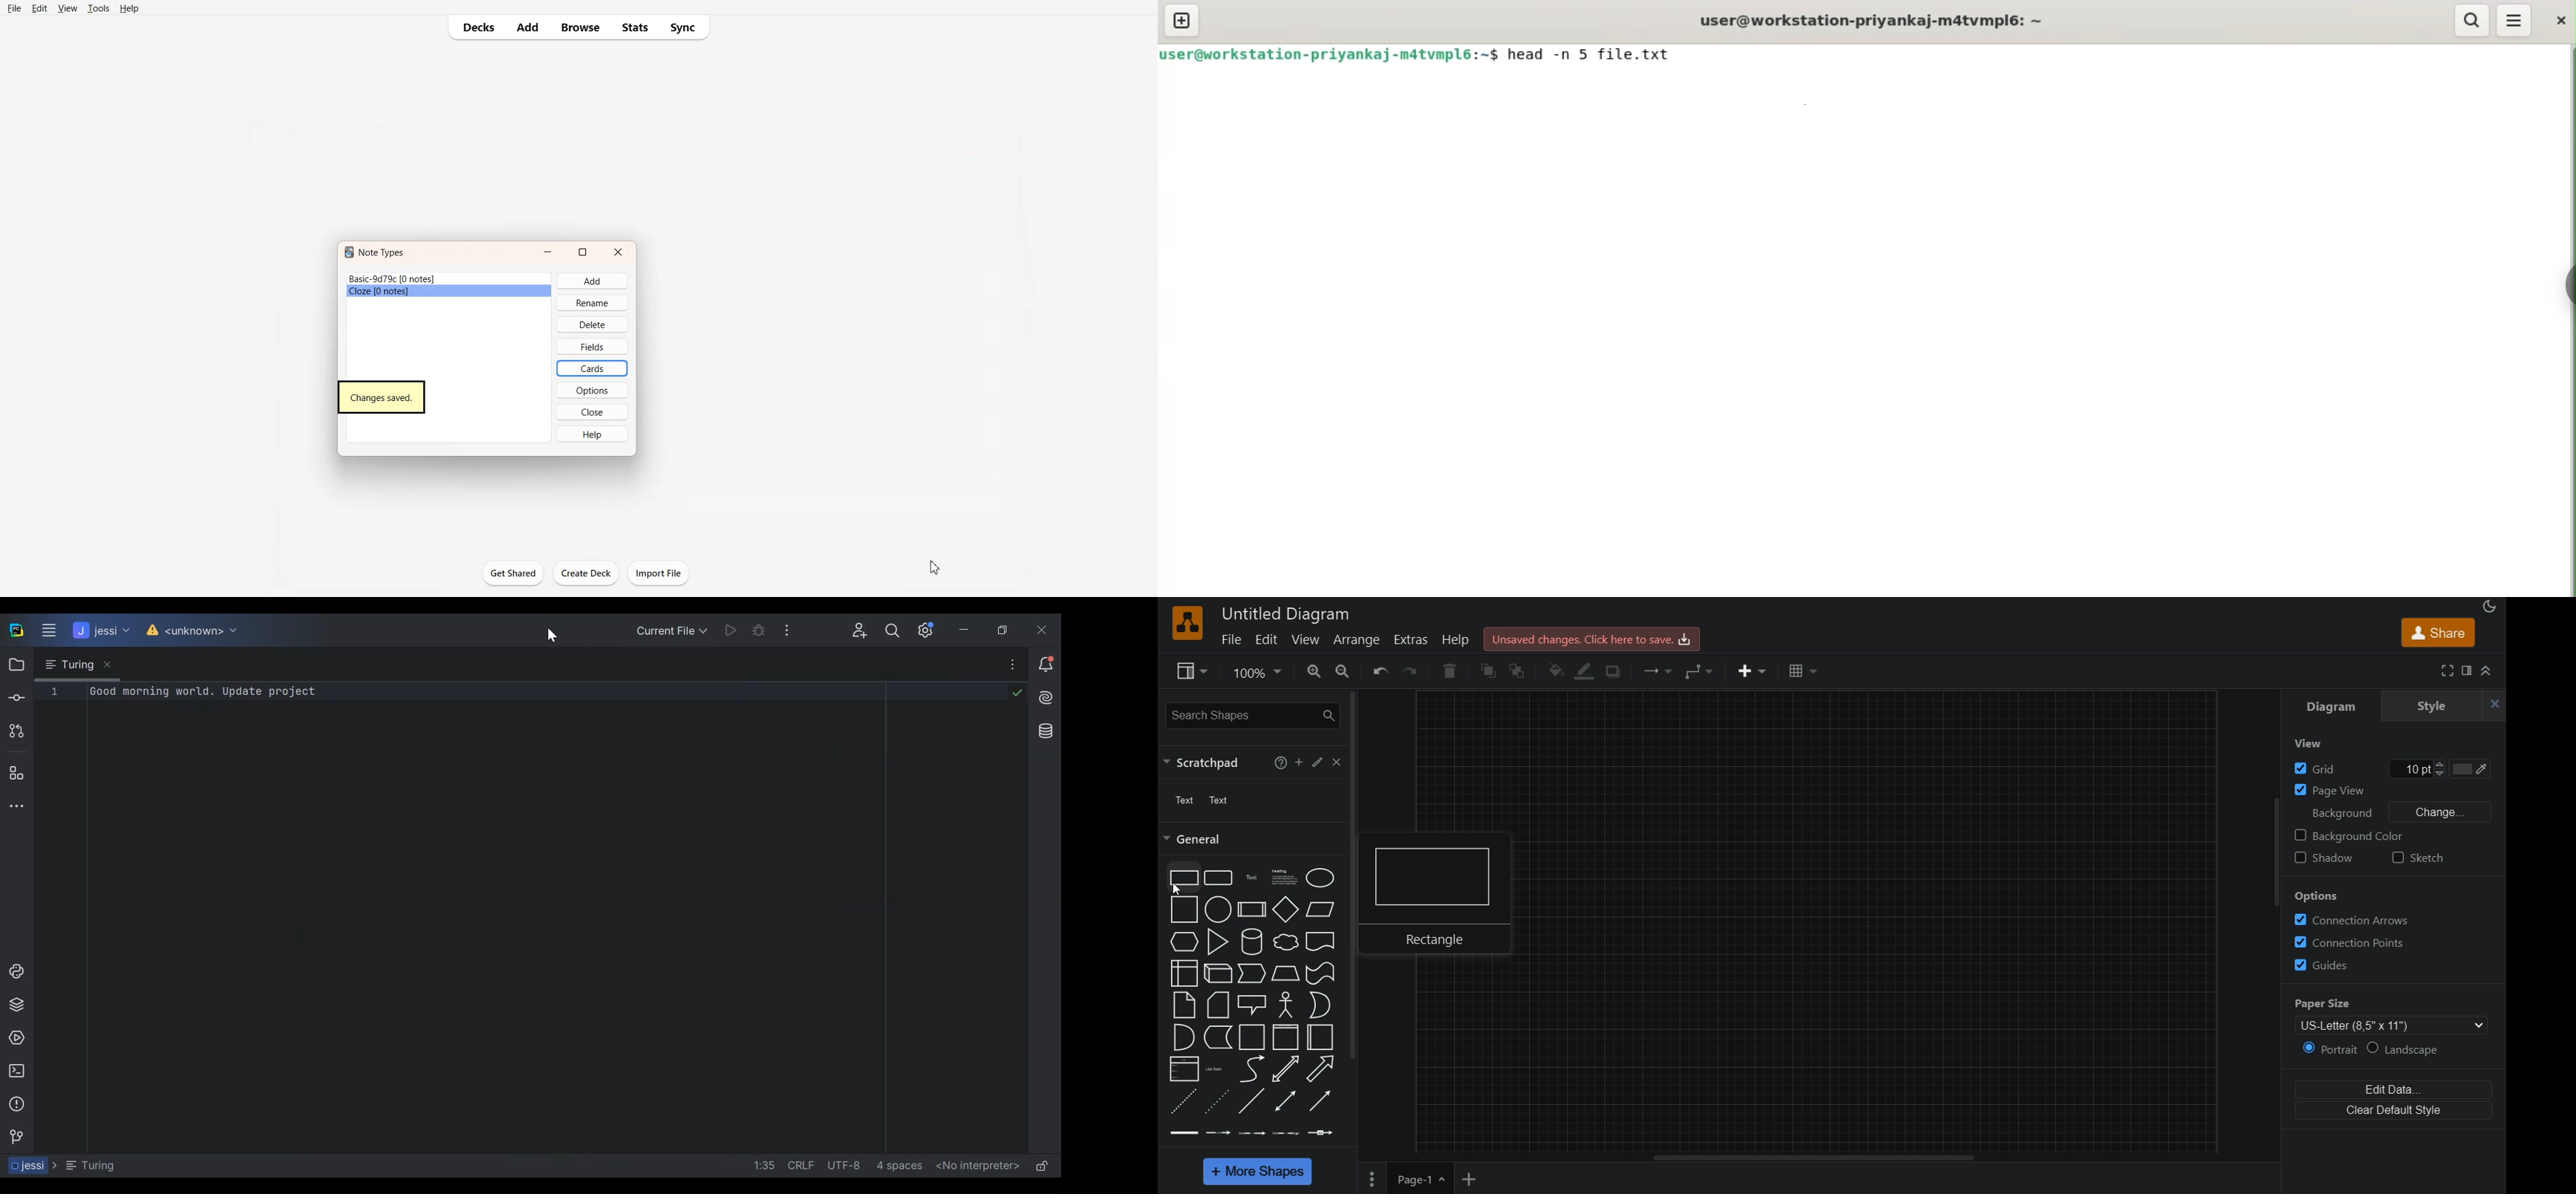 Image resolution: width=2576 pixels, height=1204 pixels. What do you see at coordinates (1183, 877) in the screenshot?
I see `rectangle` at bounding box center [1183, 877].